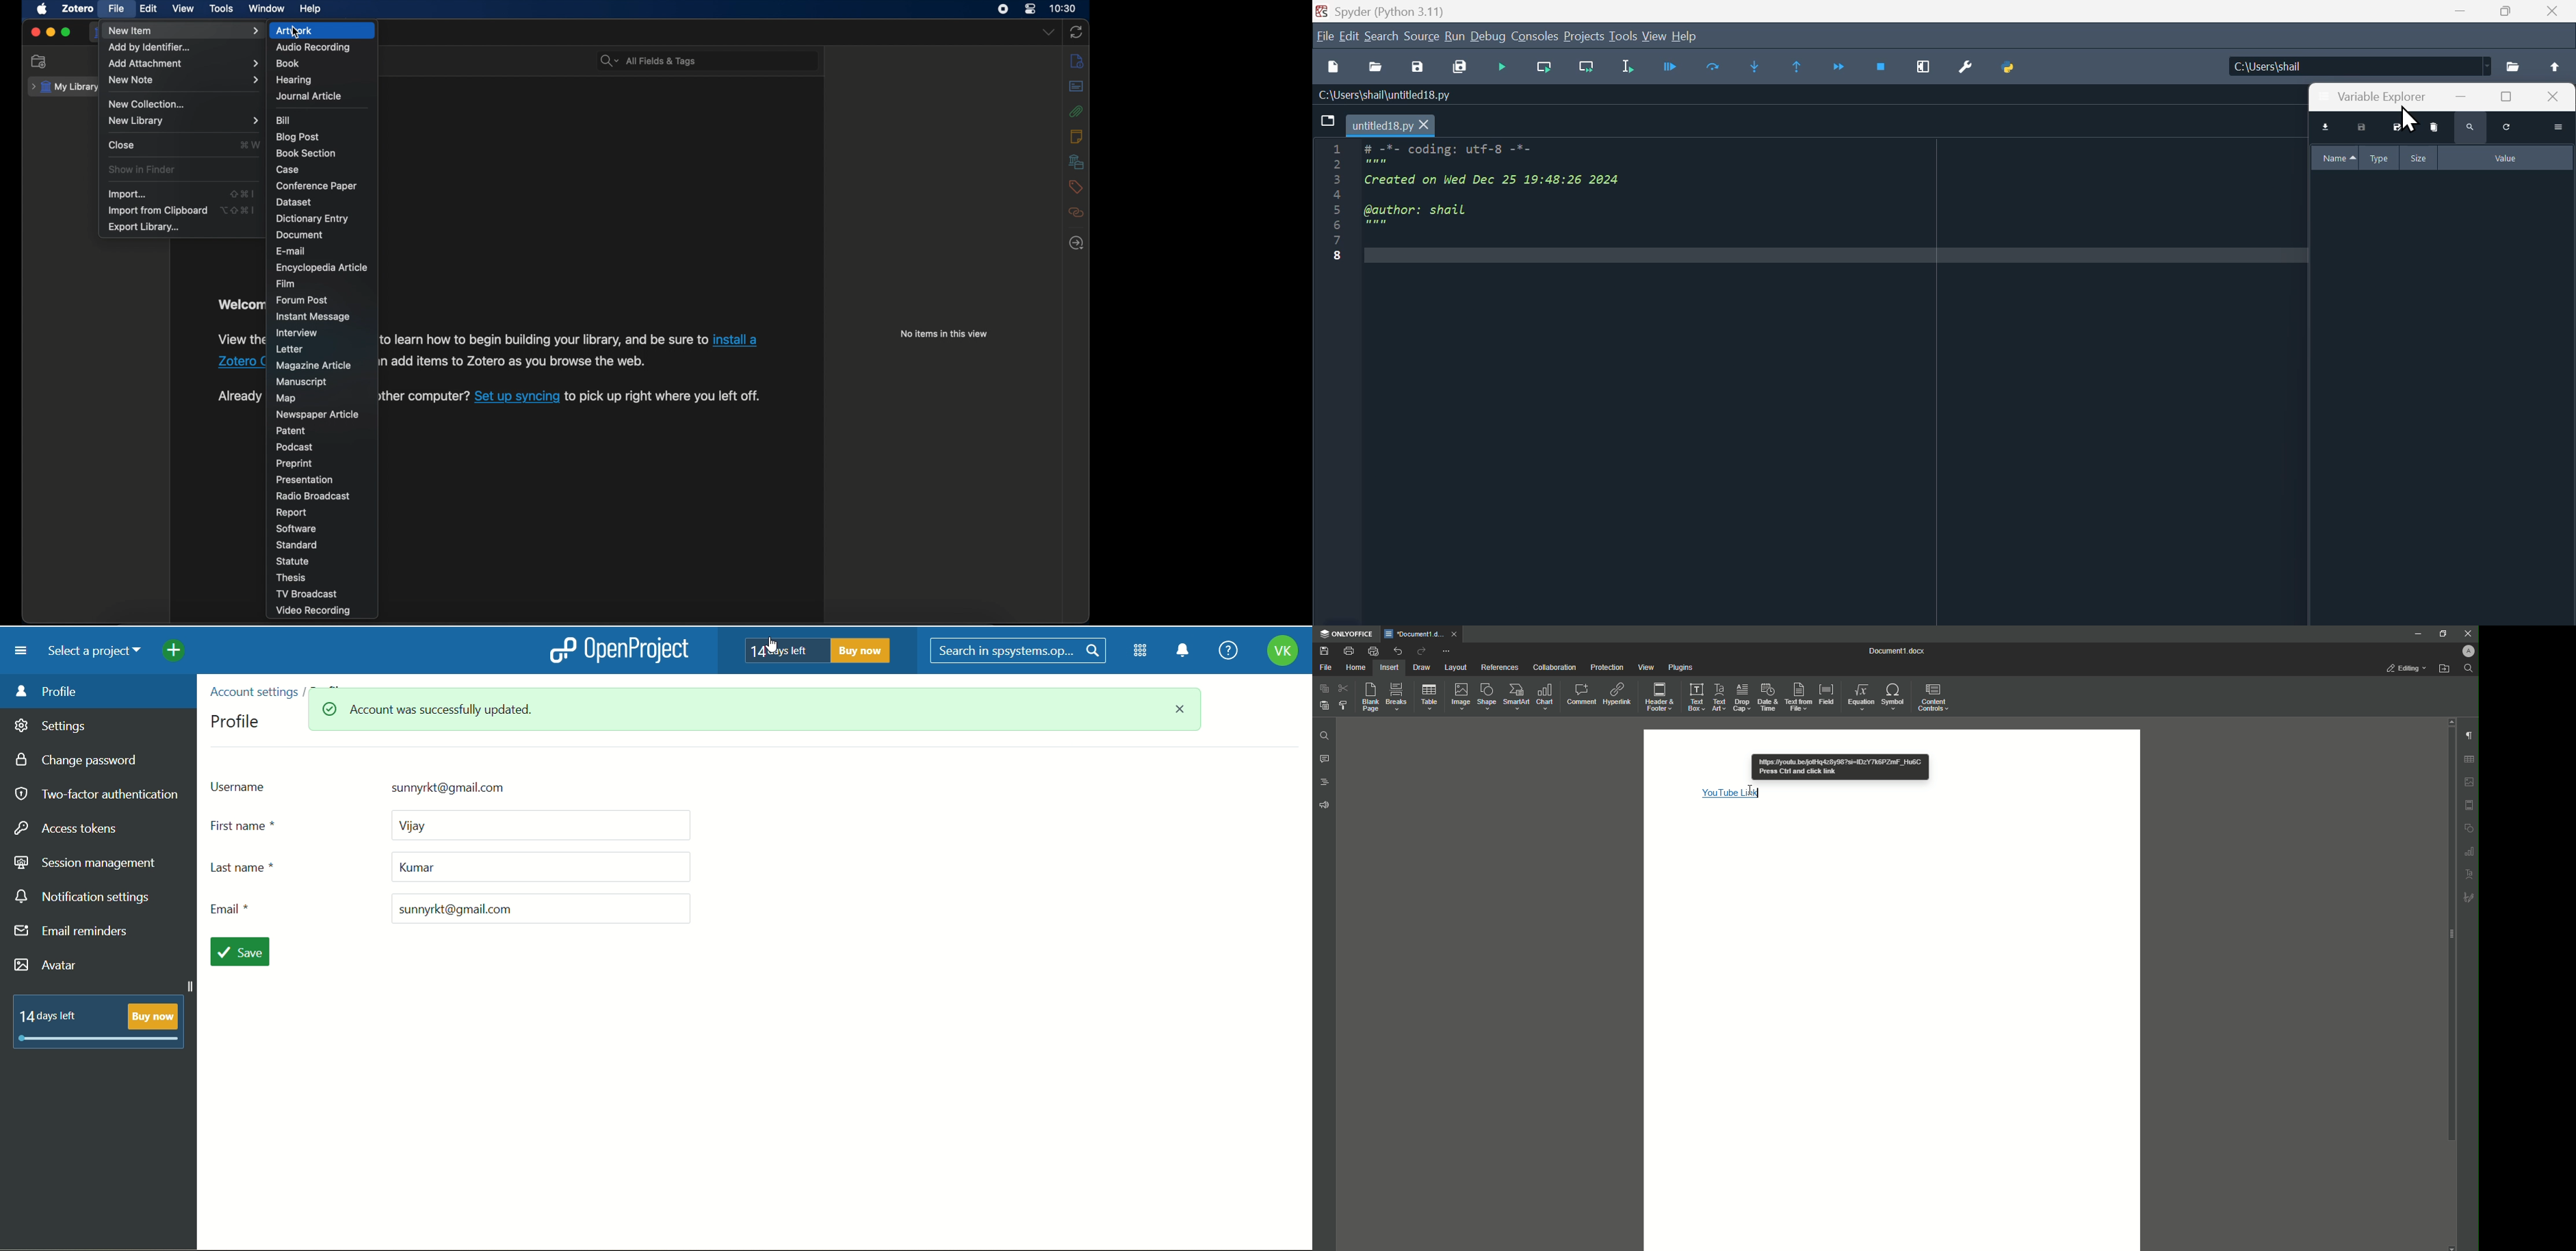 This screenshot has height=1260, width=2576. What do you see at coordinates (286, 398) in the screenshot?
I see `map` at bounding box center [286, 398].